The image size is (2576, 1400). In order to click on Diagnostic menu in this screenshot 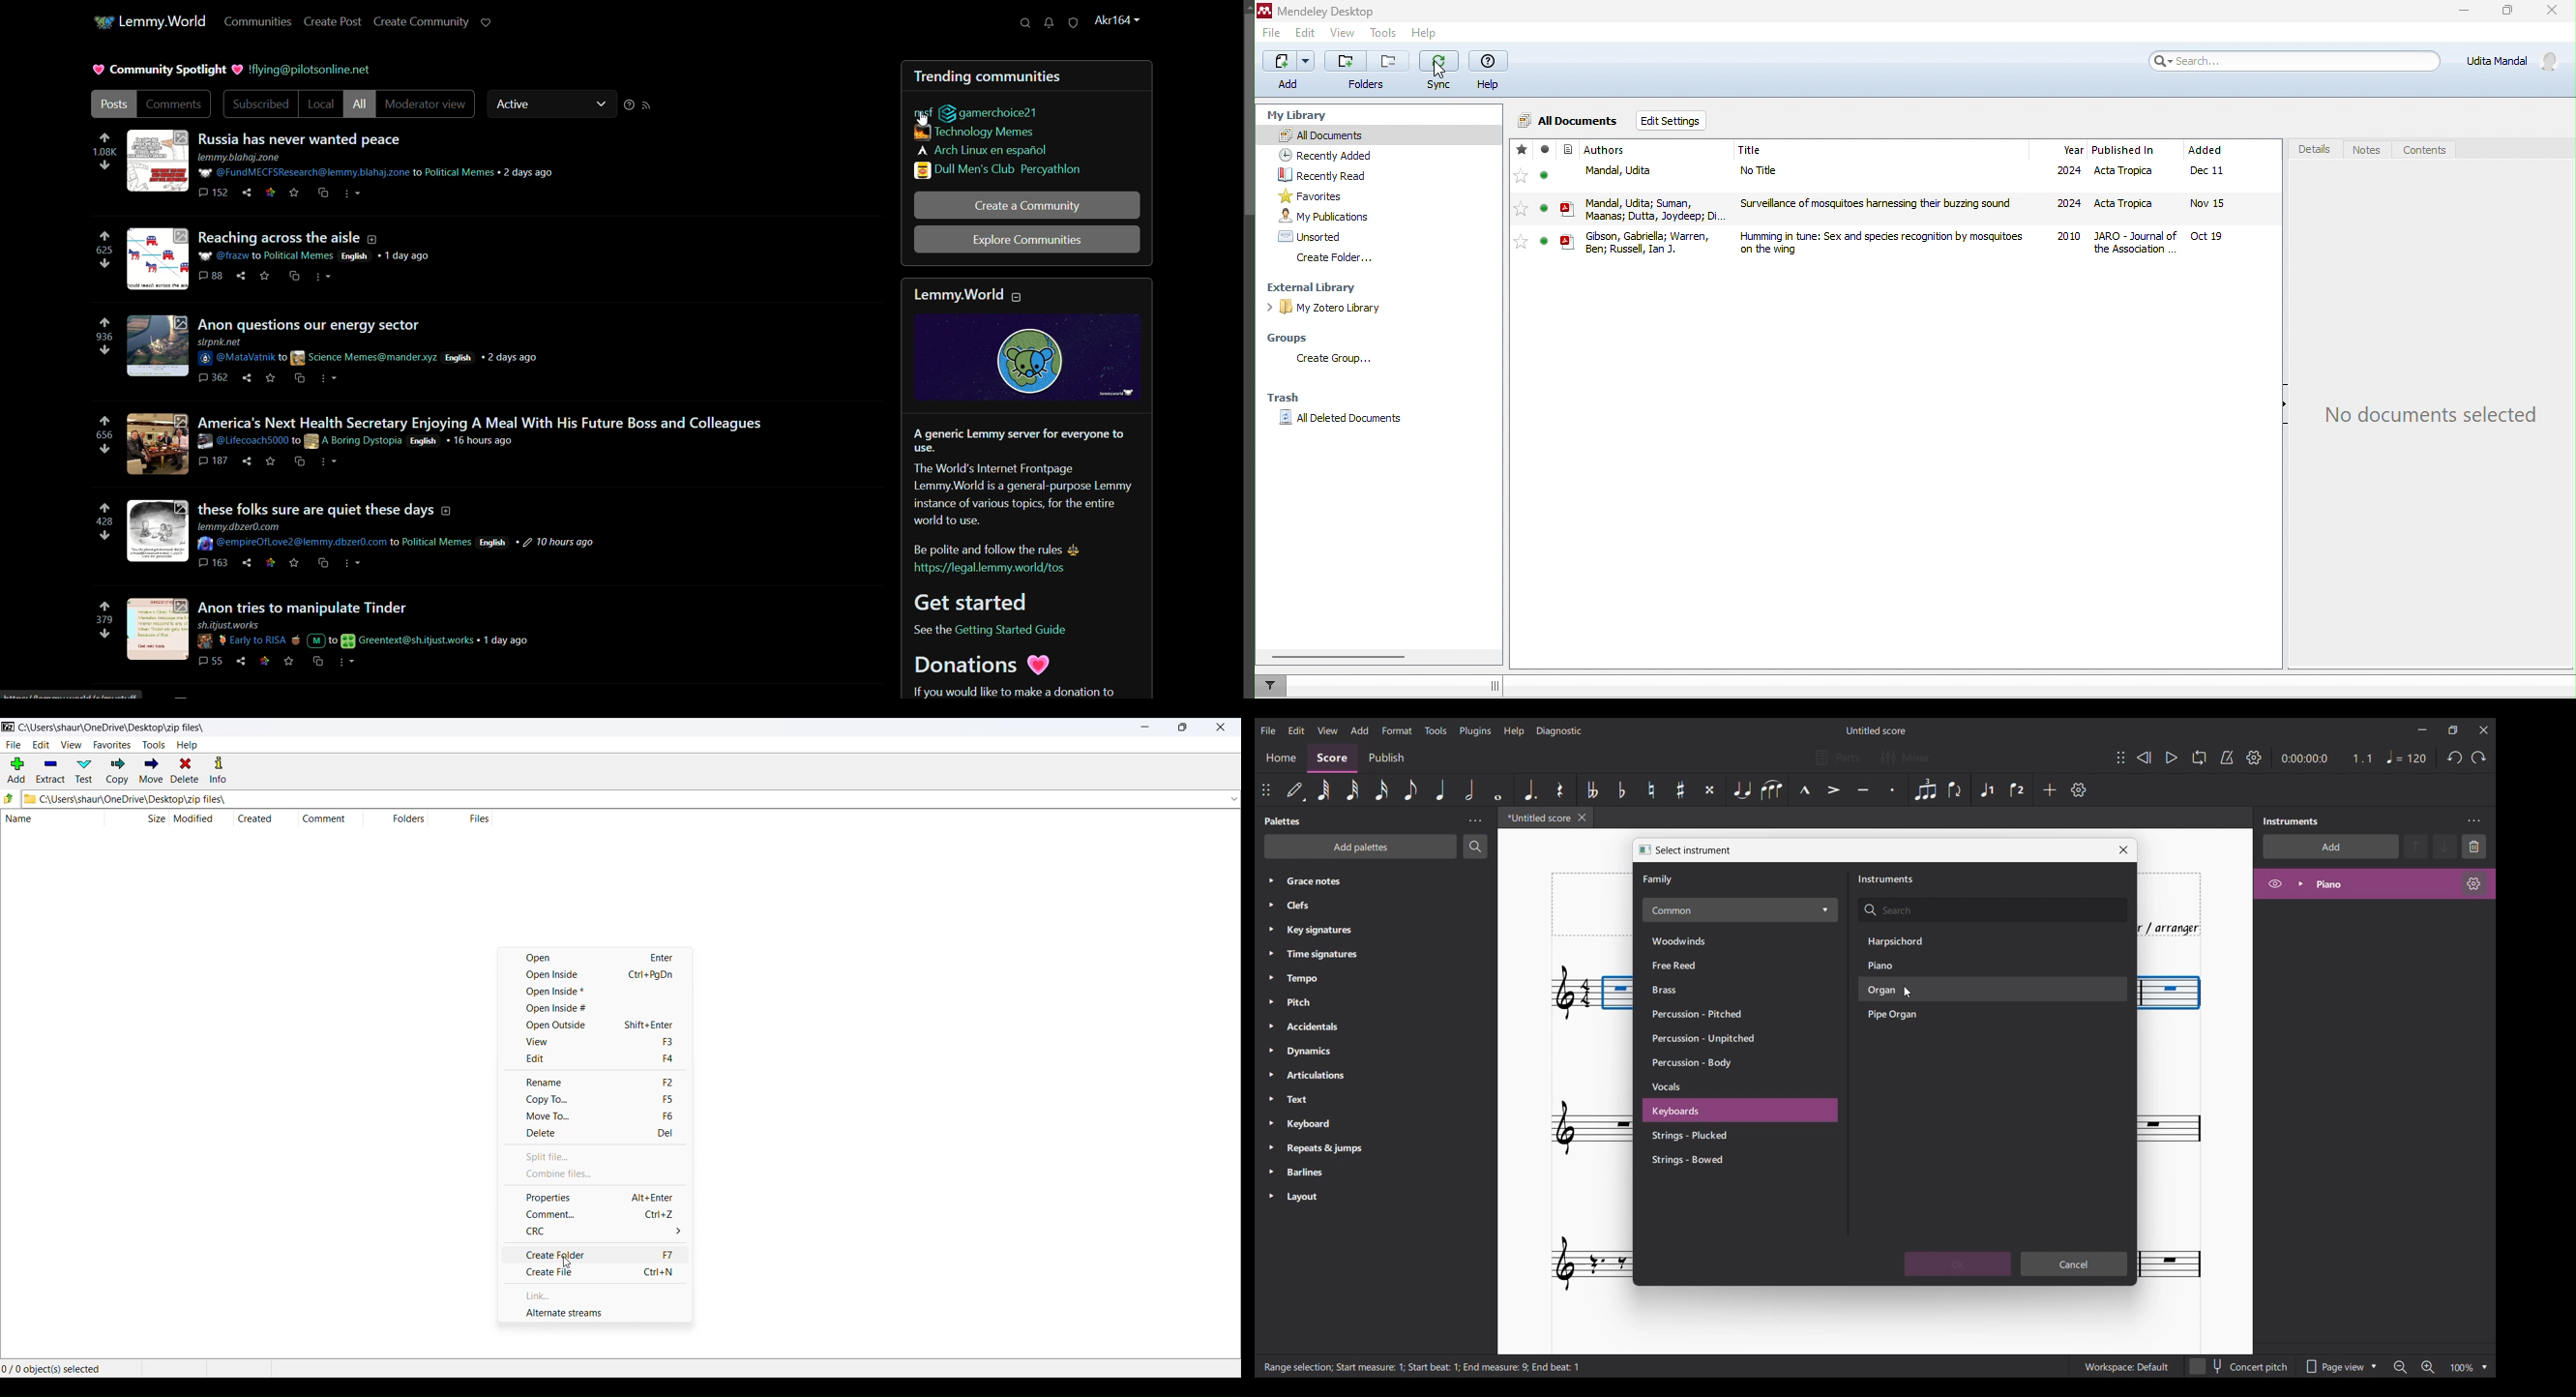, I will do `click(1560, 731)`.